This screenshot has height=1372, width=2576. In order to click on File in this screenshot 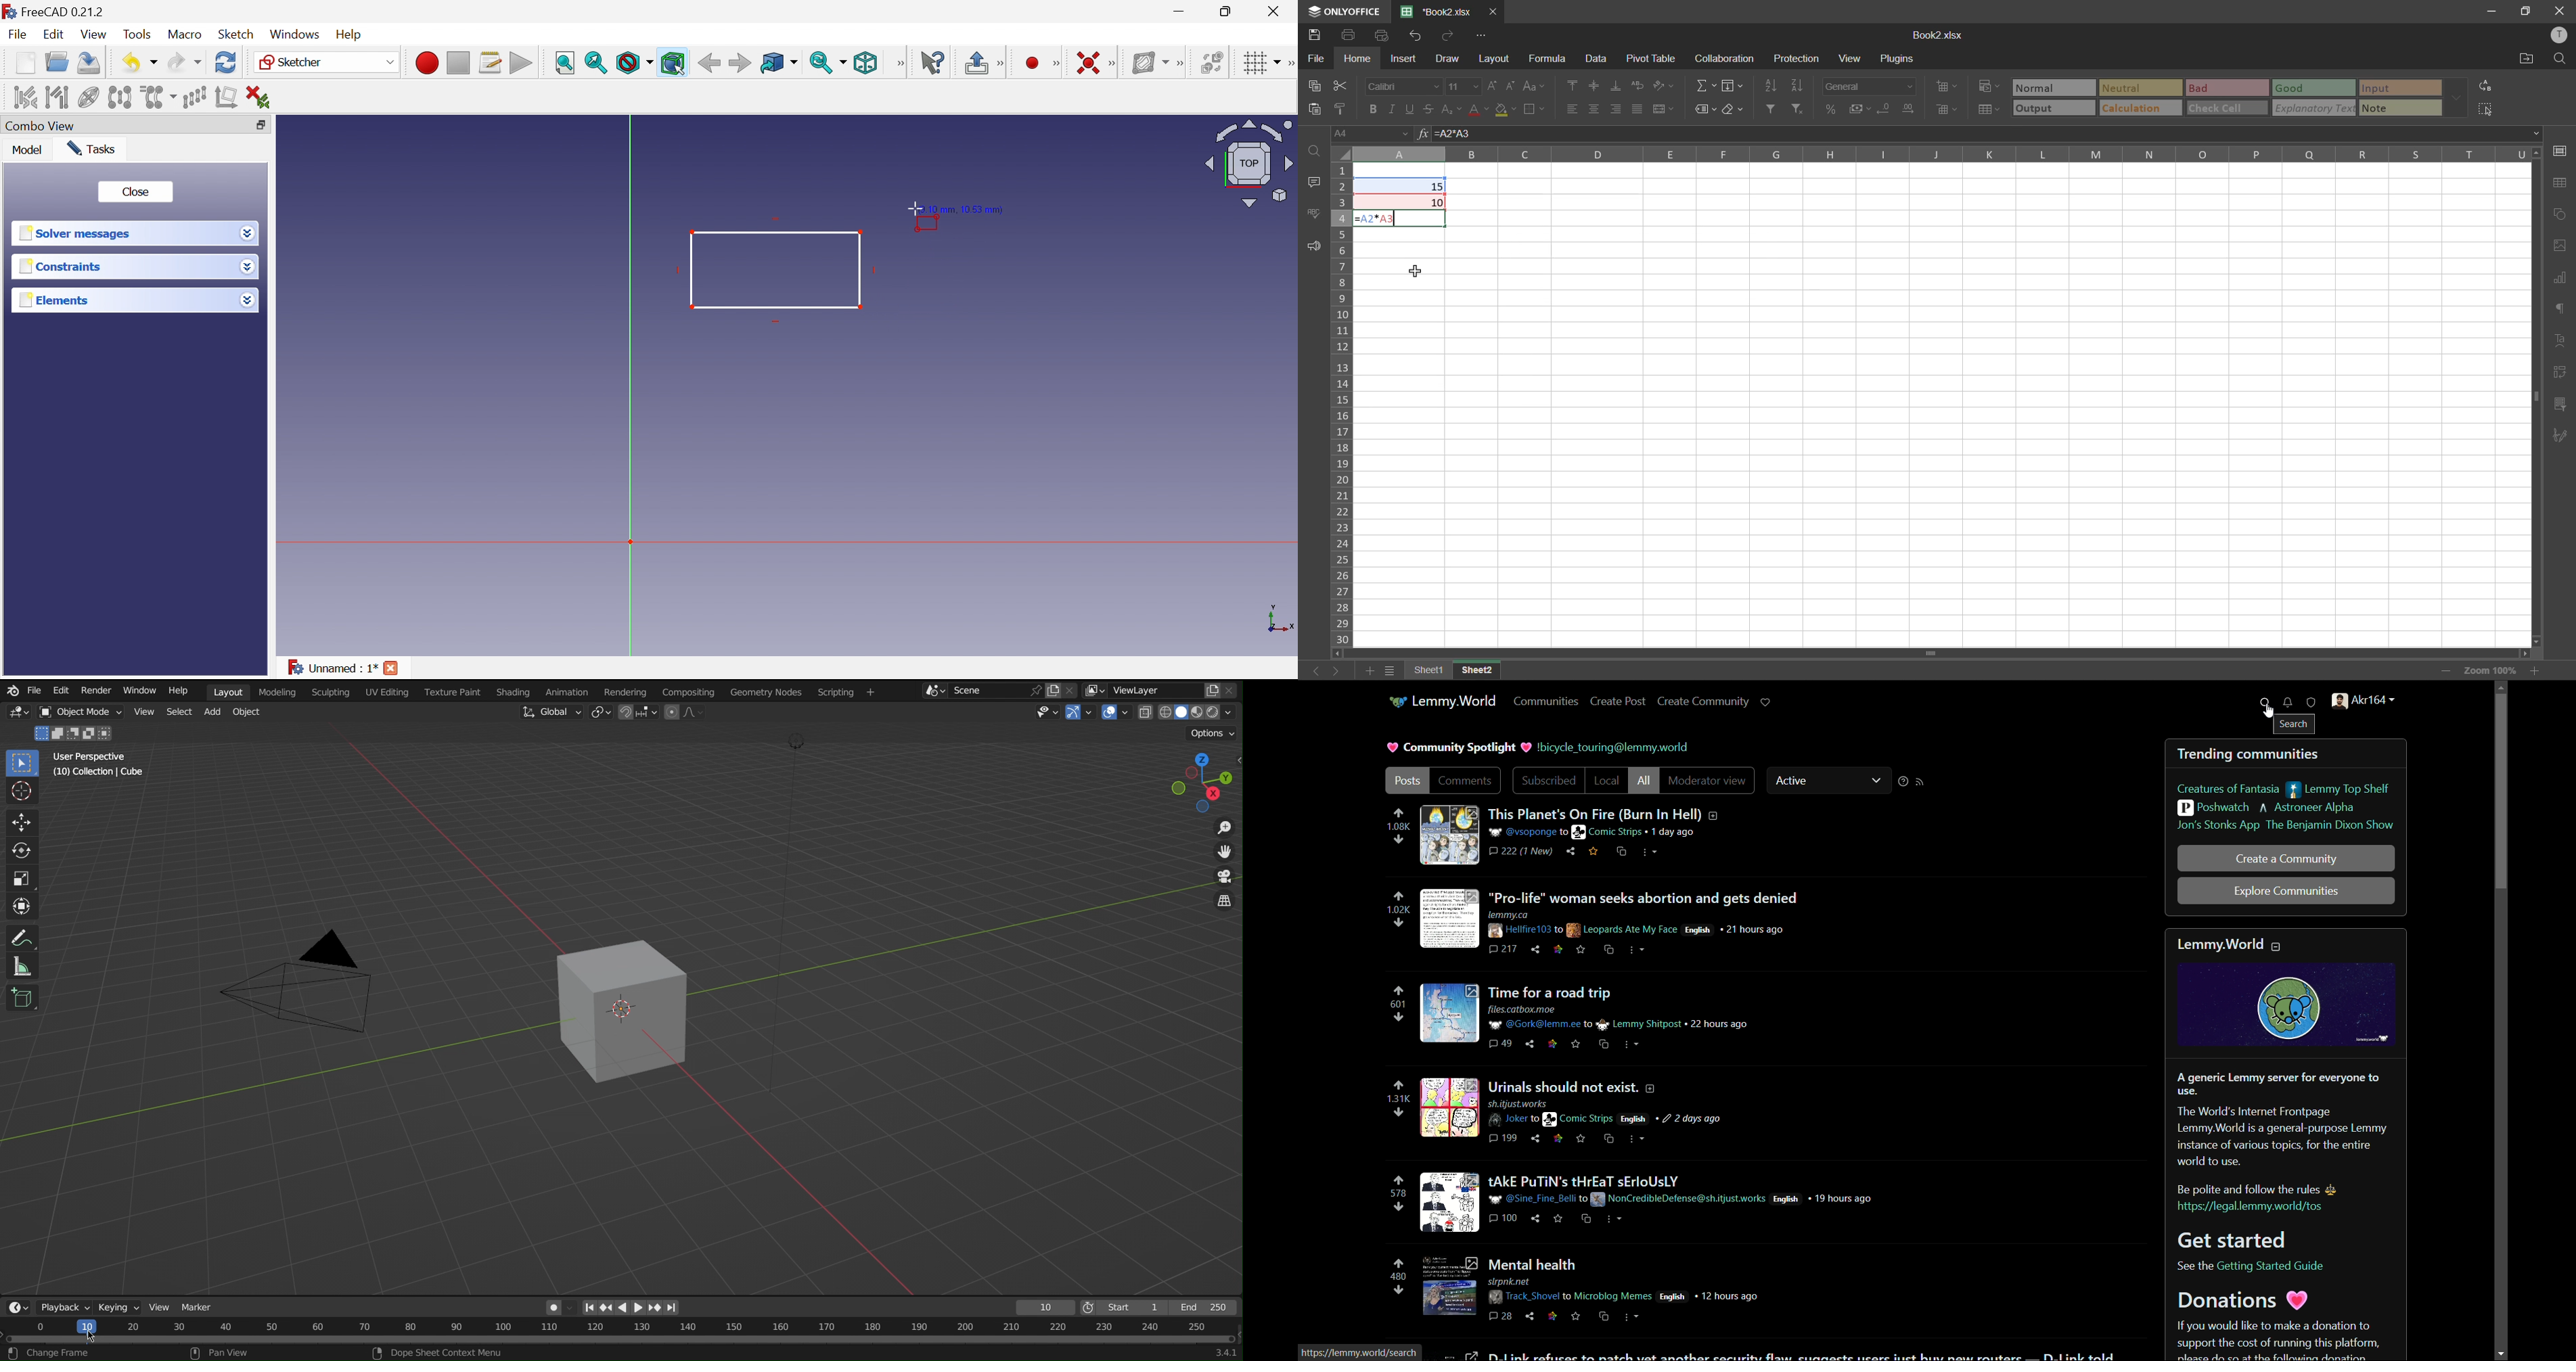, I will do `click(19, 35)`.